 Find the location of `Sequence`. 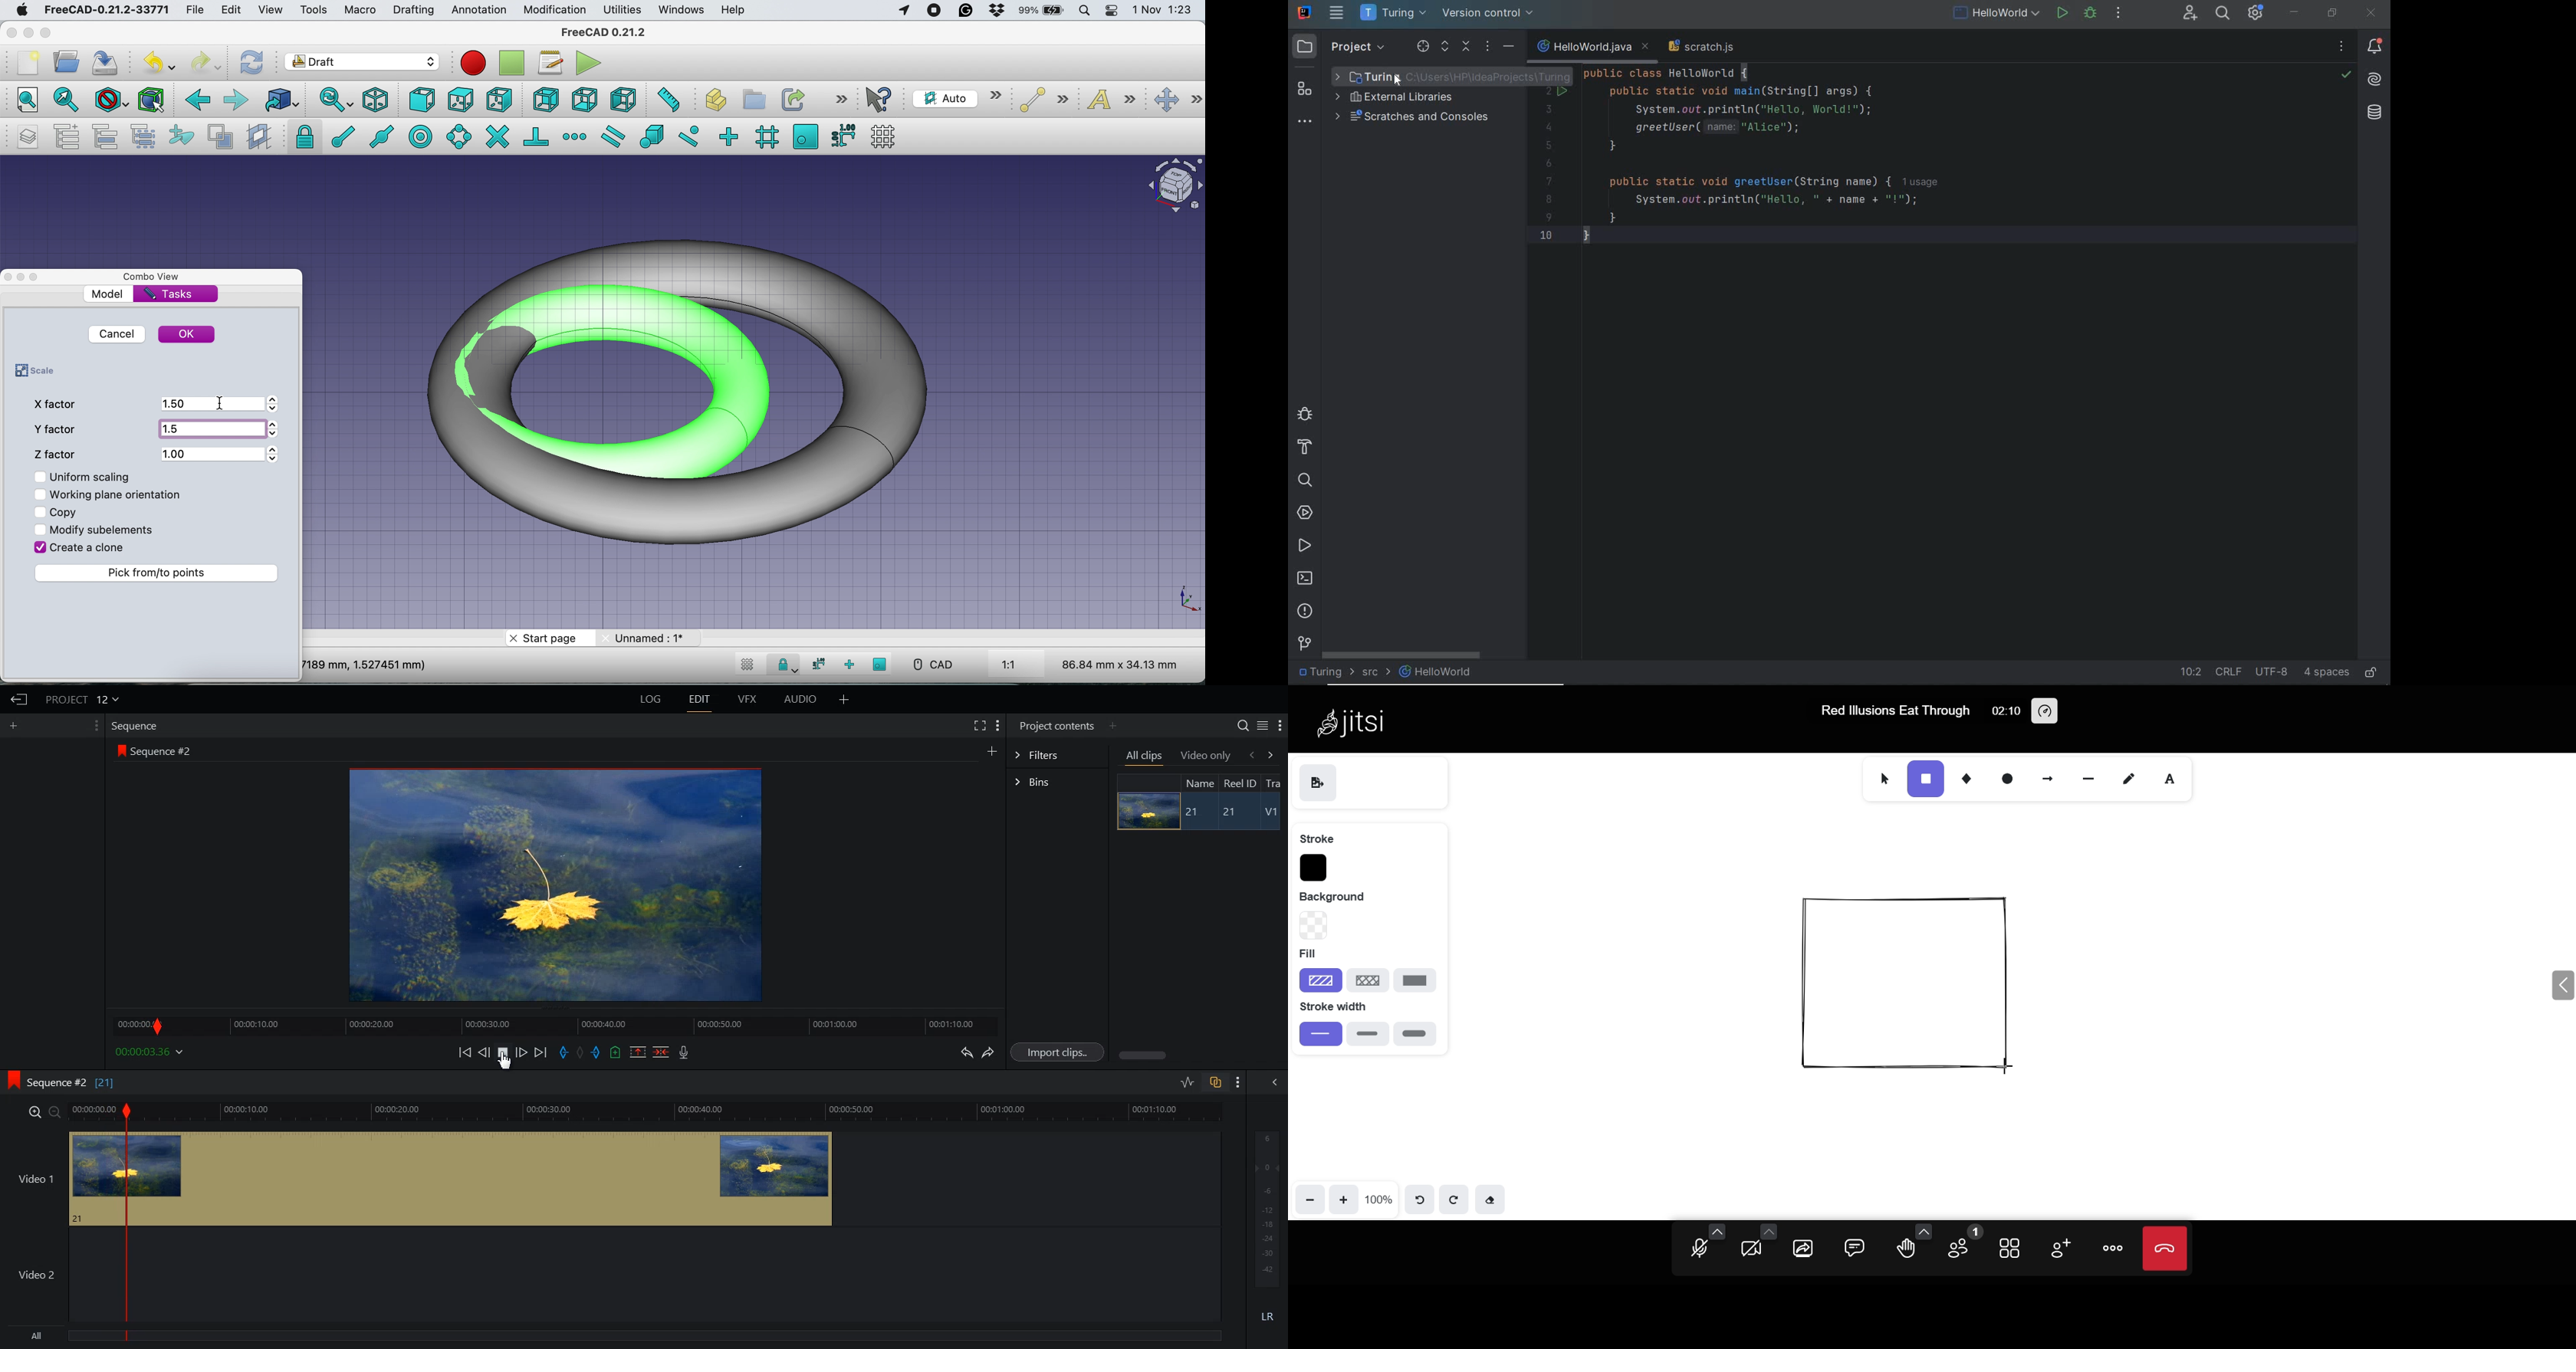

Sequence is located at coordinates (138, 725).